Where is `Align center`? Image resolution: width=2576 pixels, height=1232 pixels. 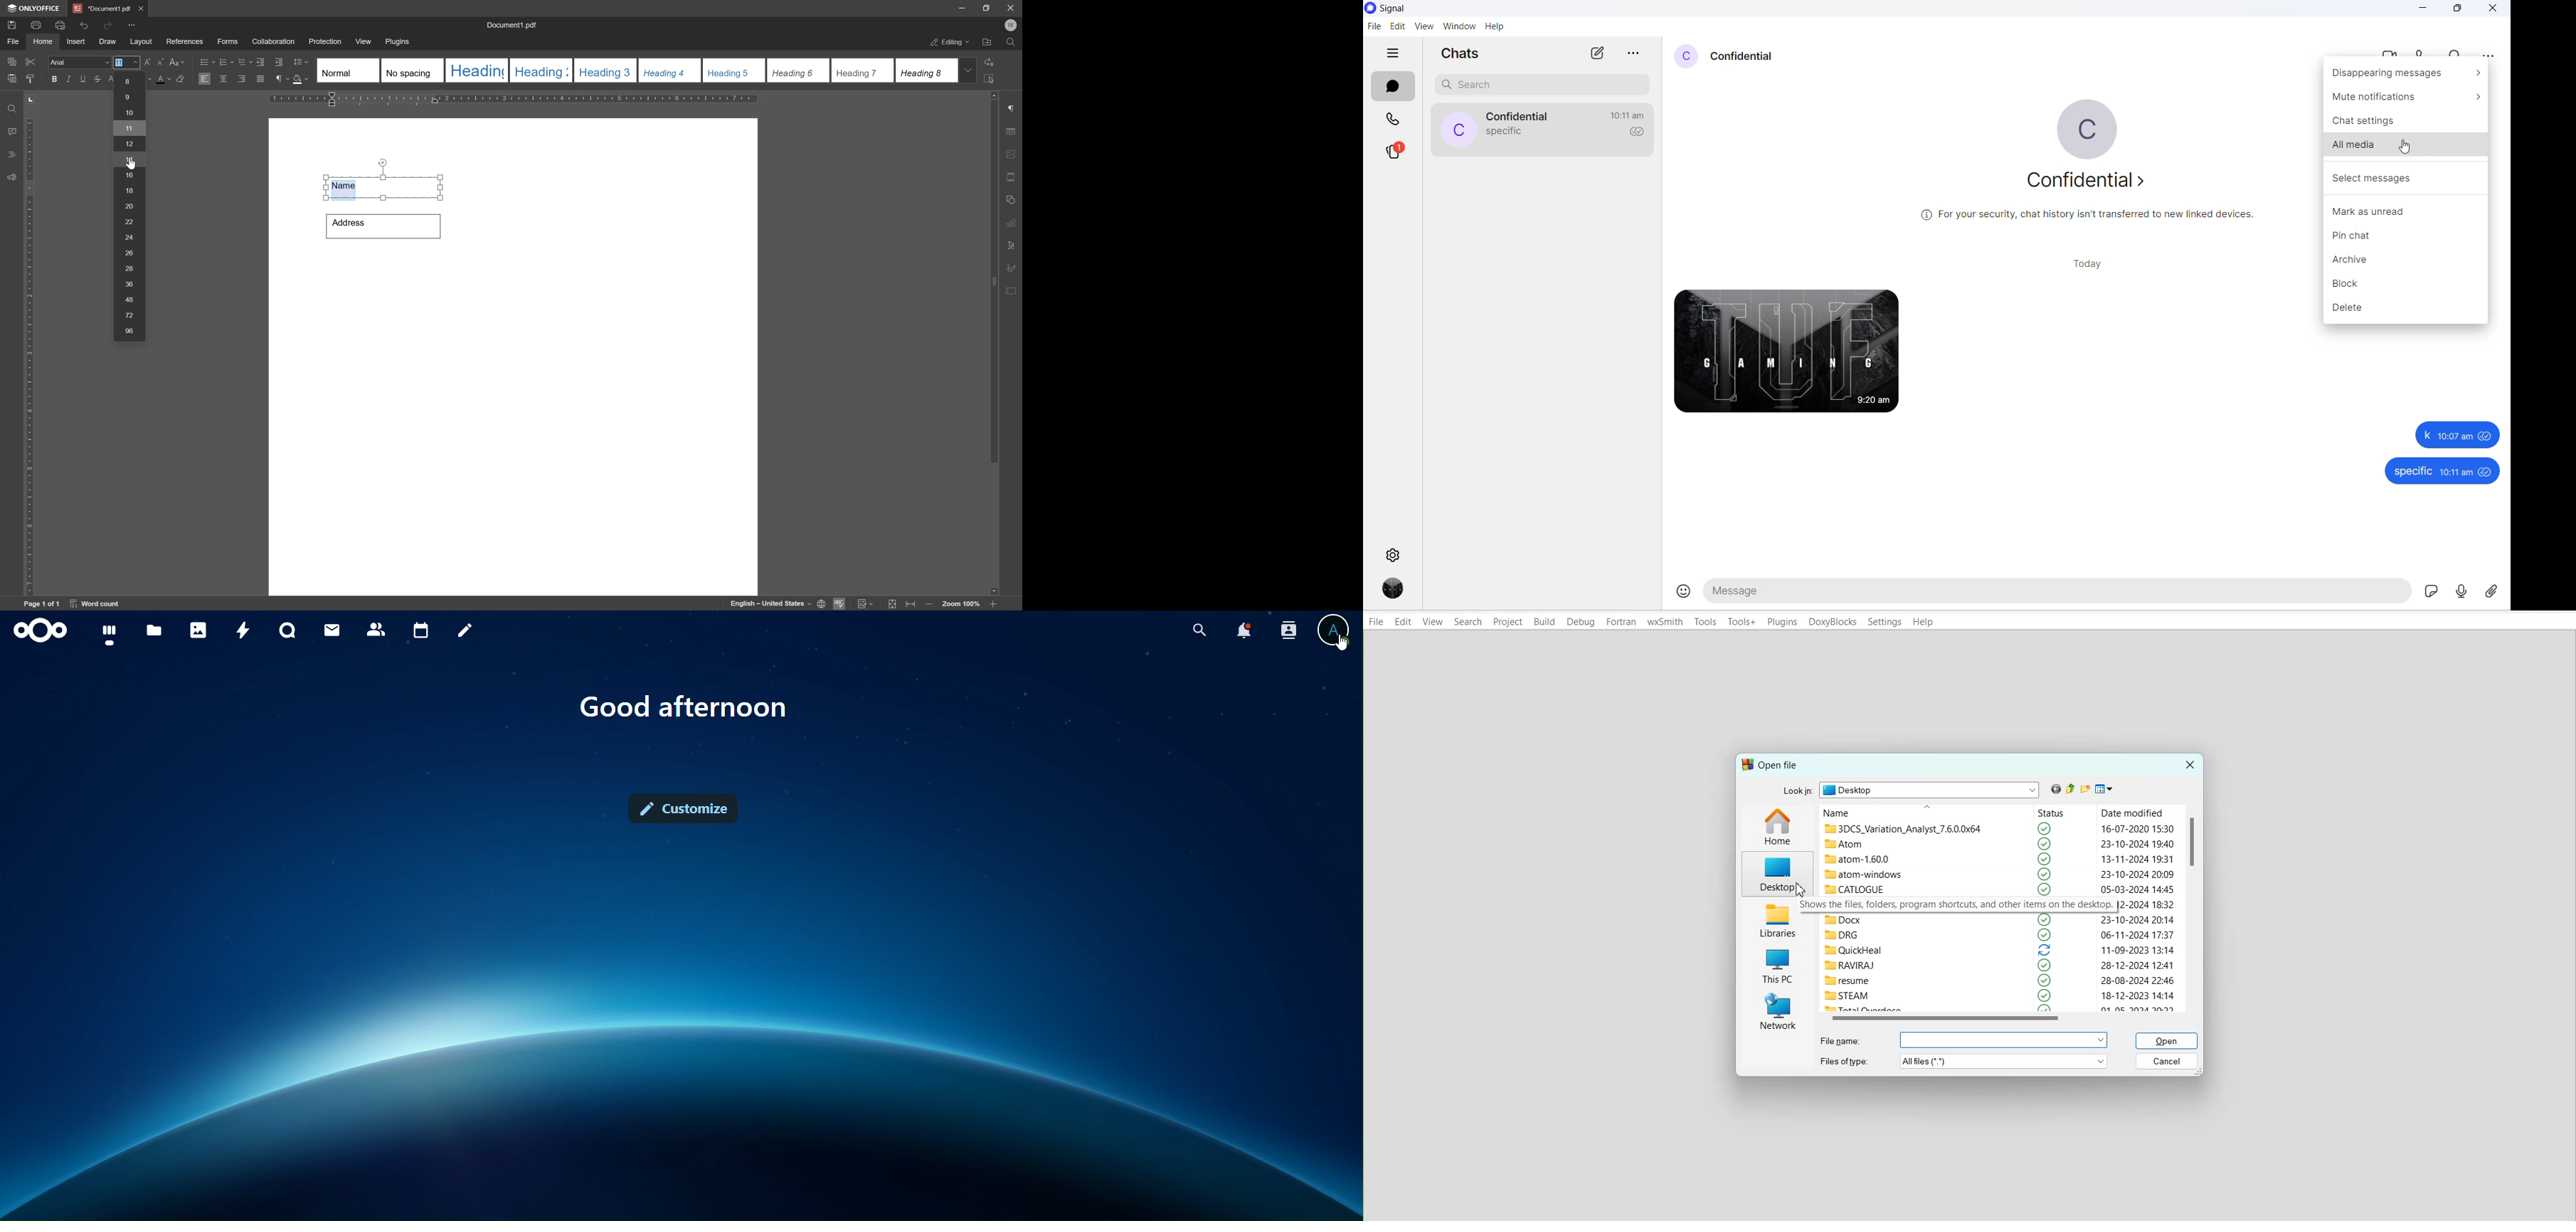 Align center is located at coordinates (223, 78).